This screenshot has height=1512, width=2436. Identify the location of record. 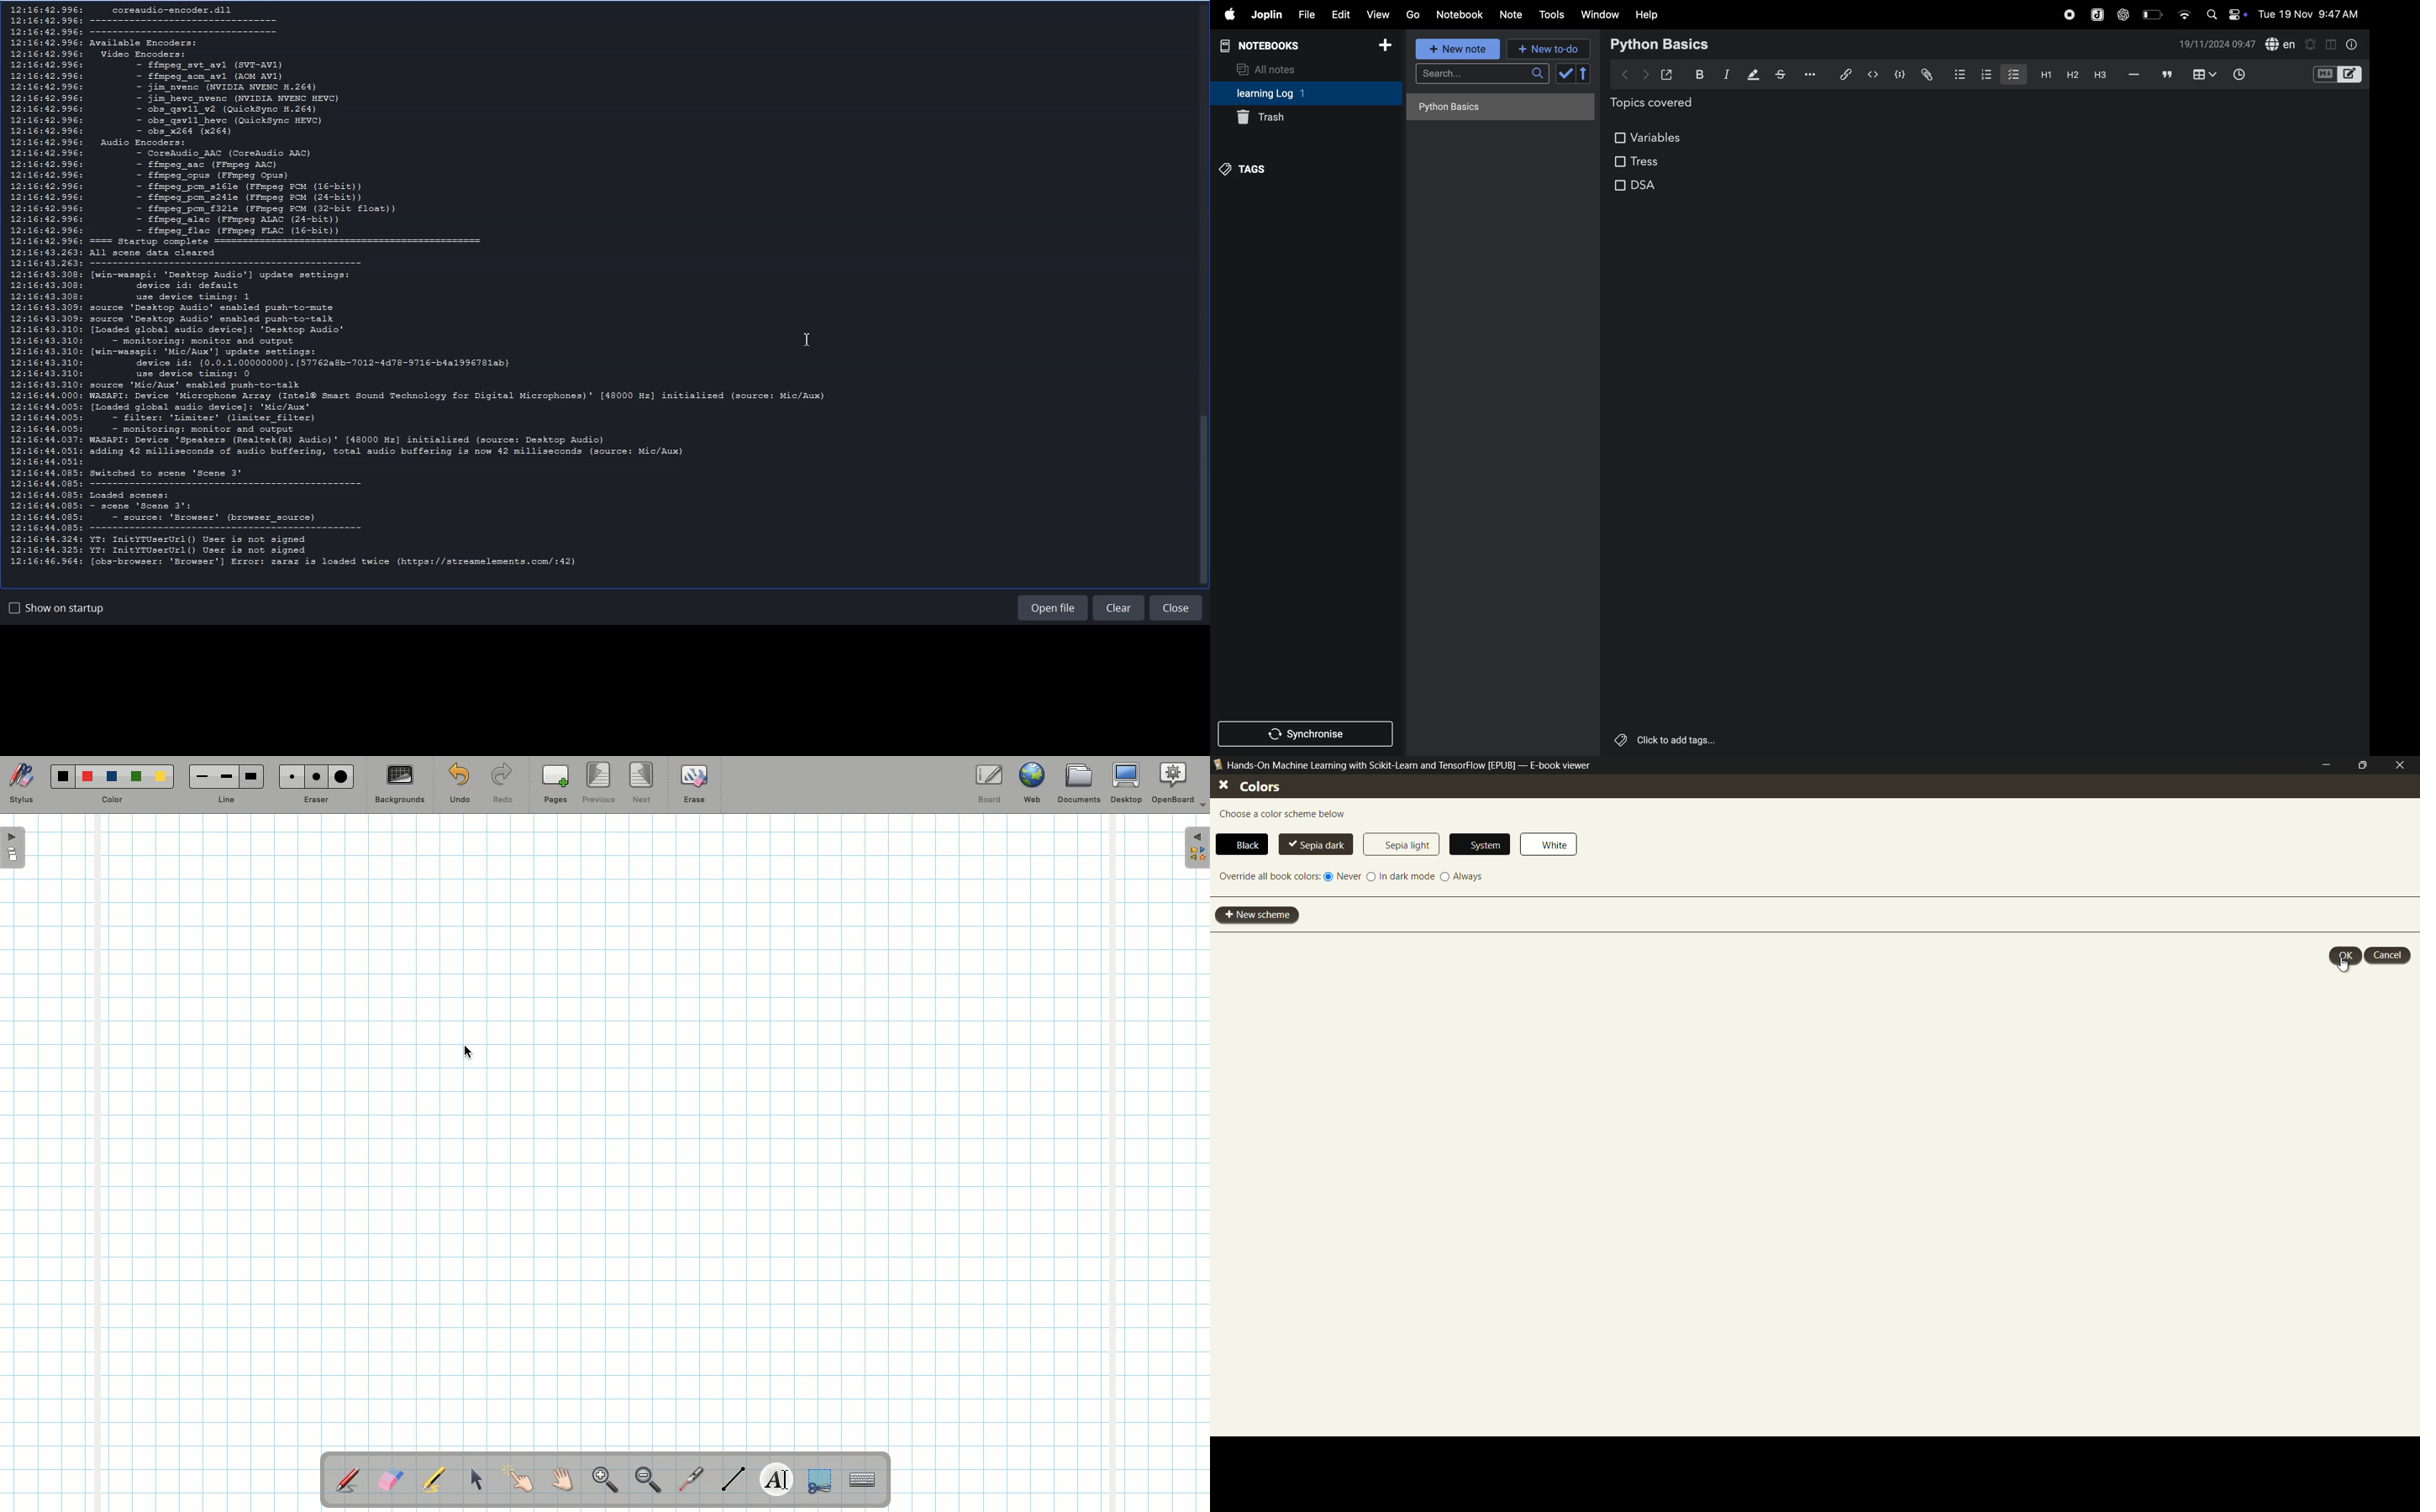
(2069, 13).